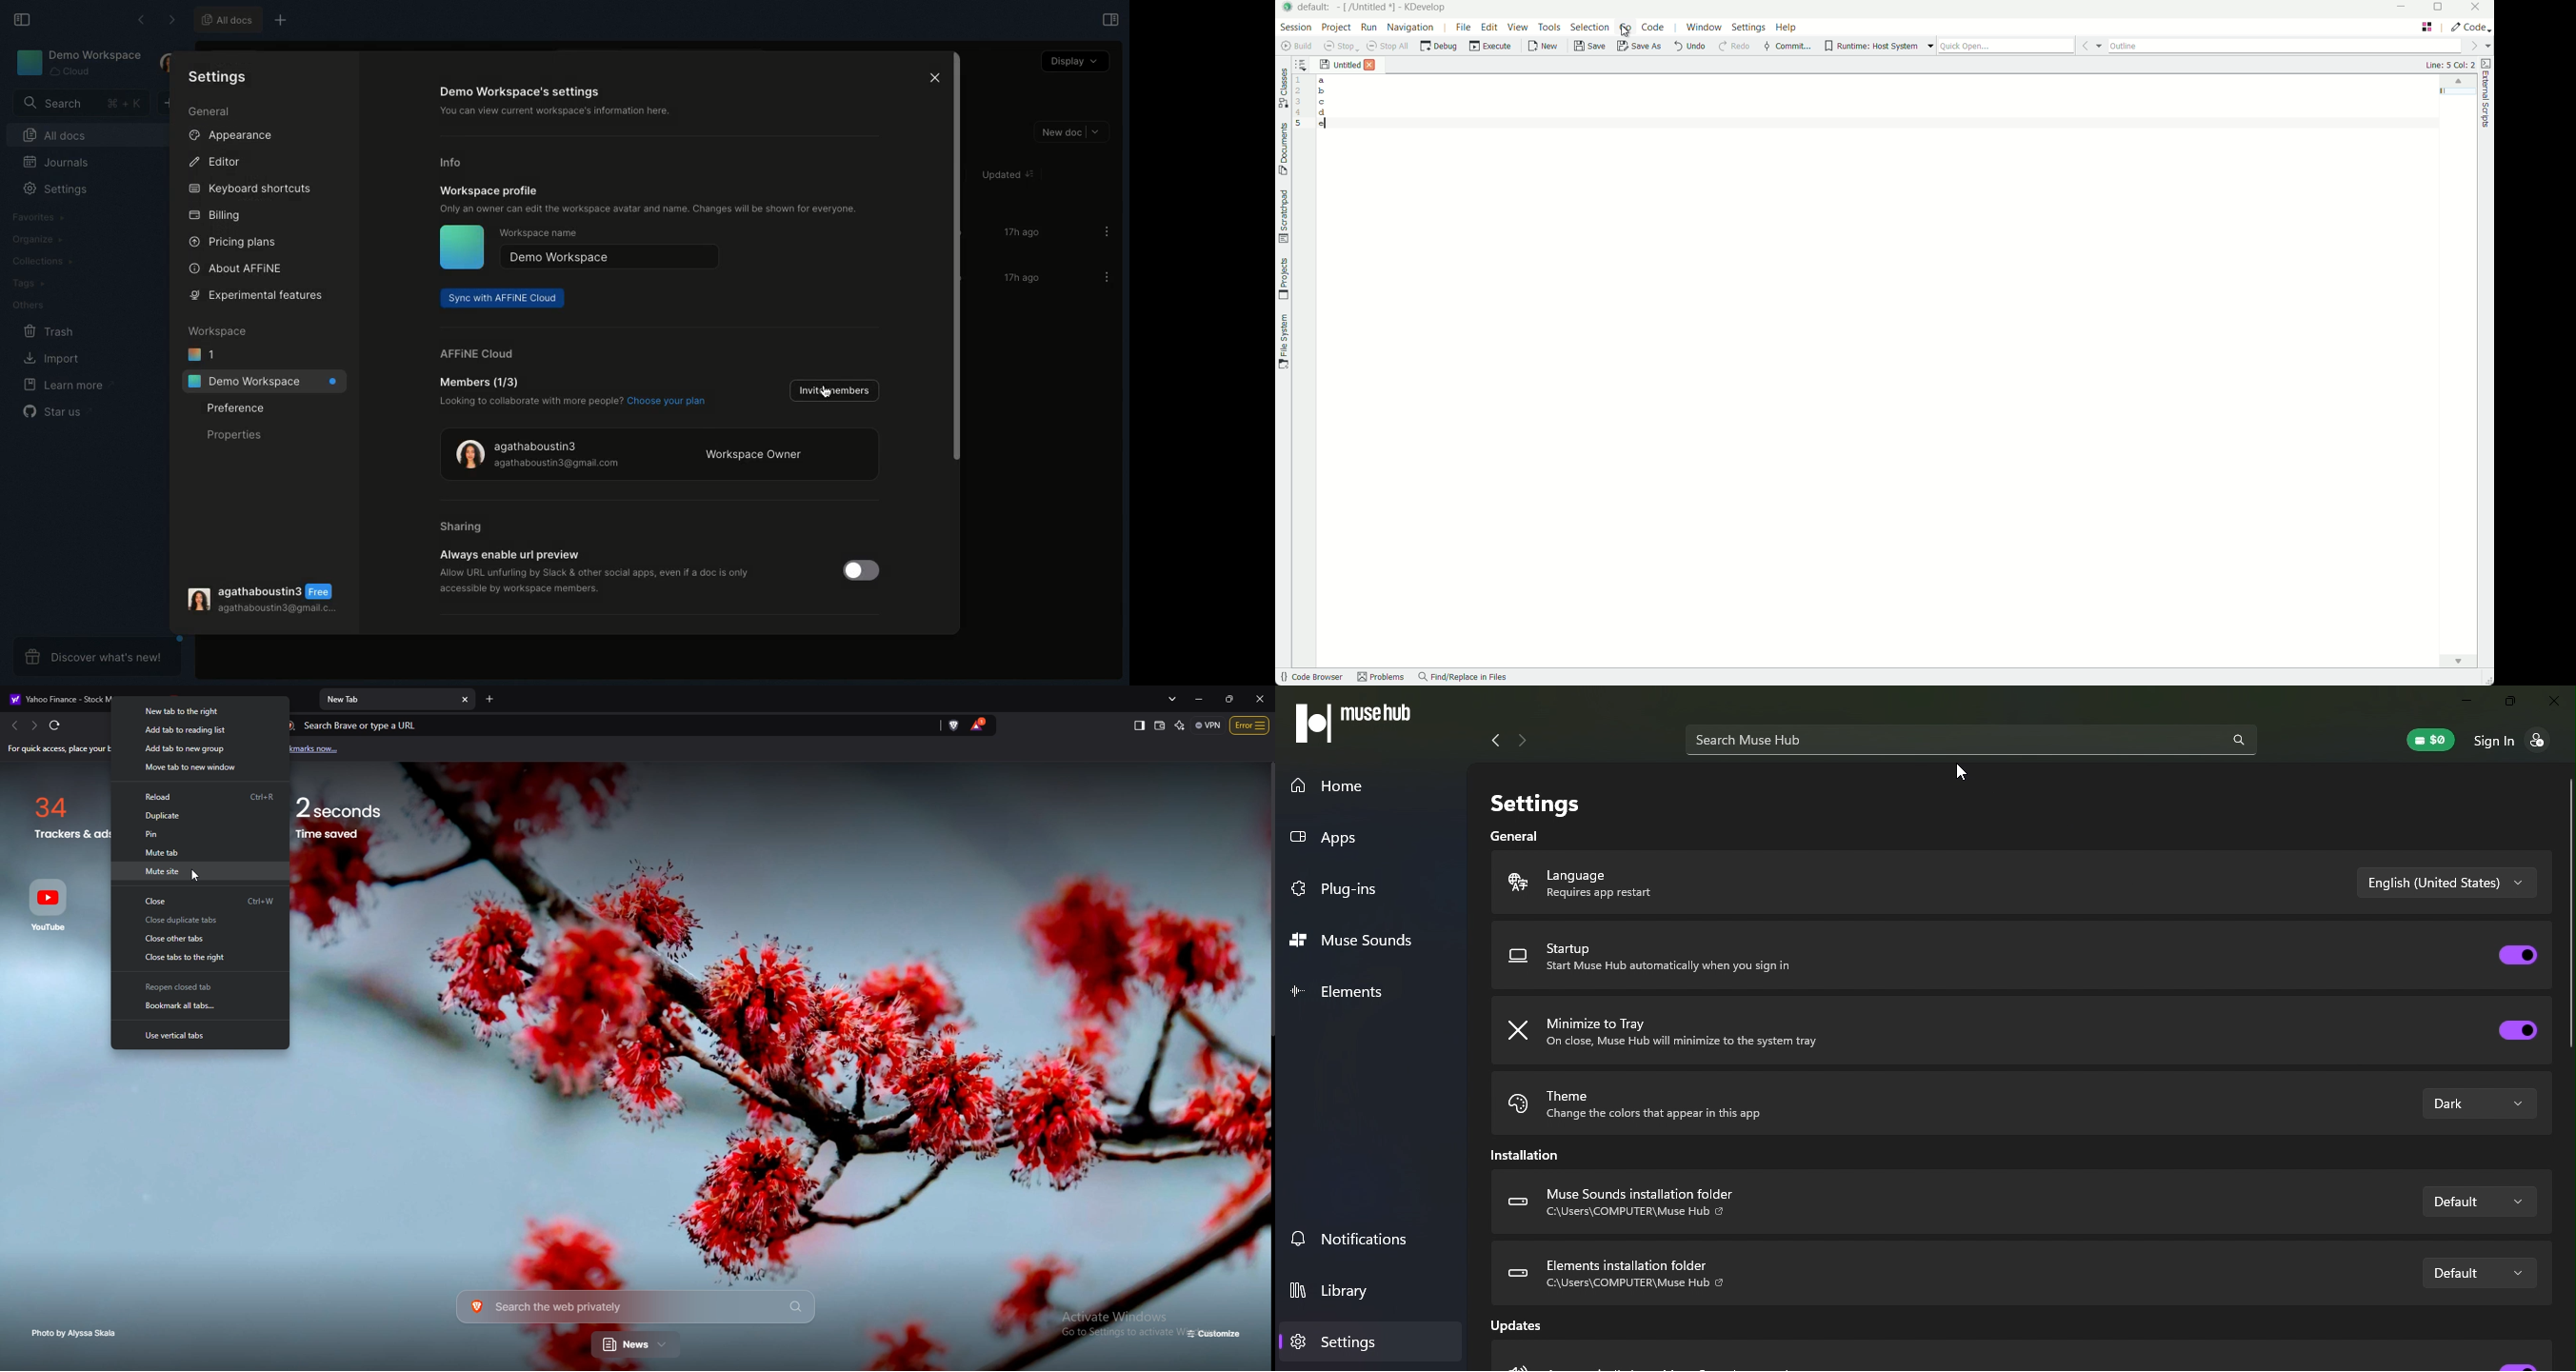  Describe the element at coordinates (1340, 1294) in the screenshot. I see `Library` at that location.